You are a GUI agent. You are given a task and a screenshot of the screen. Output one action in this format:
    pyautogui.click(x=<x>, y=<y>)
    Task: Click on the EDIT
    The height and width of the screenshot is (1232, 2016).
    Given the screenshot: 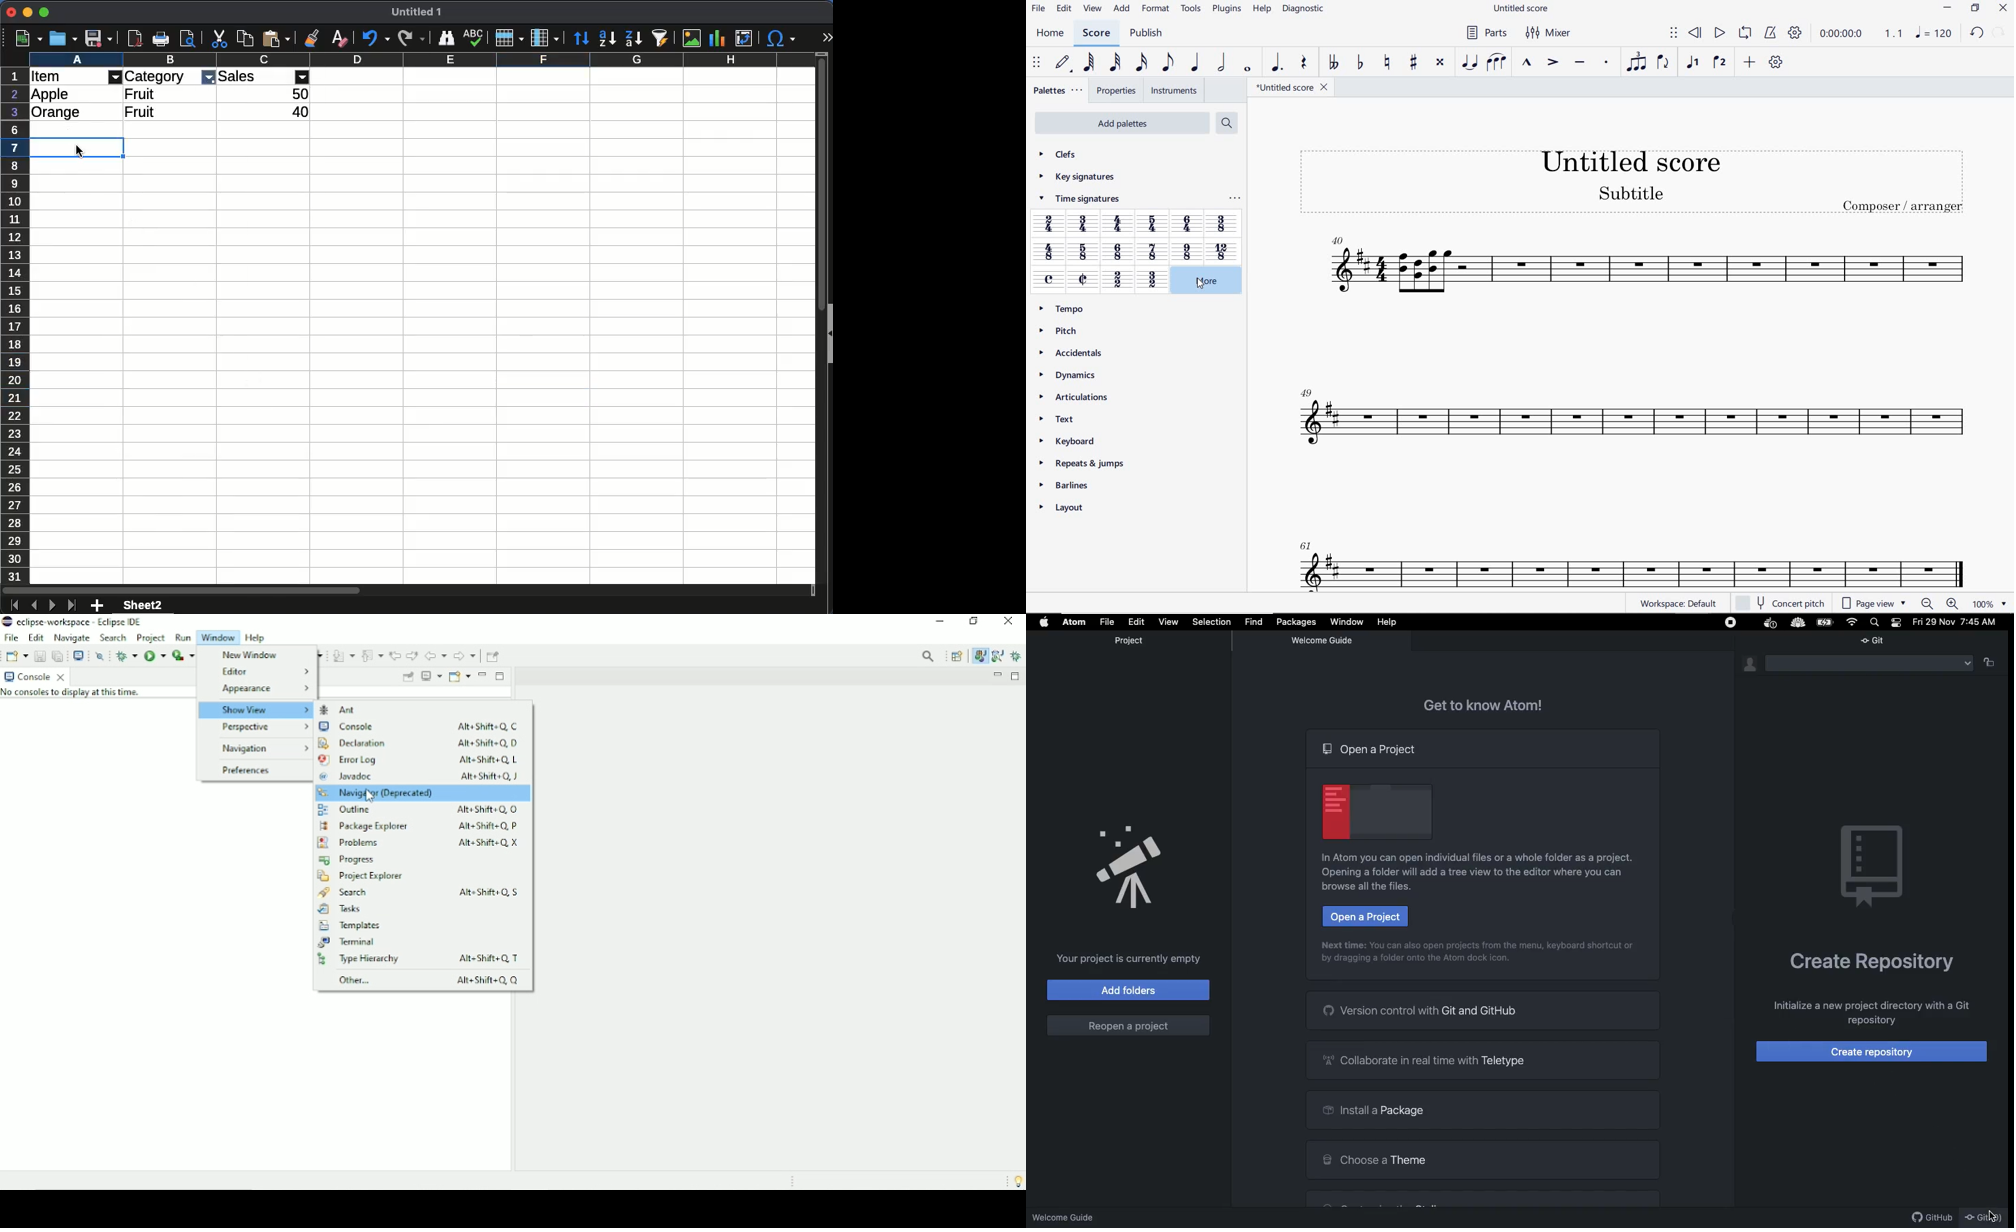 What is the action you would take?
    pyautogui.click(x=1064, y=9)
    